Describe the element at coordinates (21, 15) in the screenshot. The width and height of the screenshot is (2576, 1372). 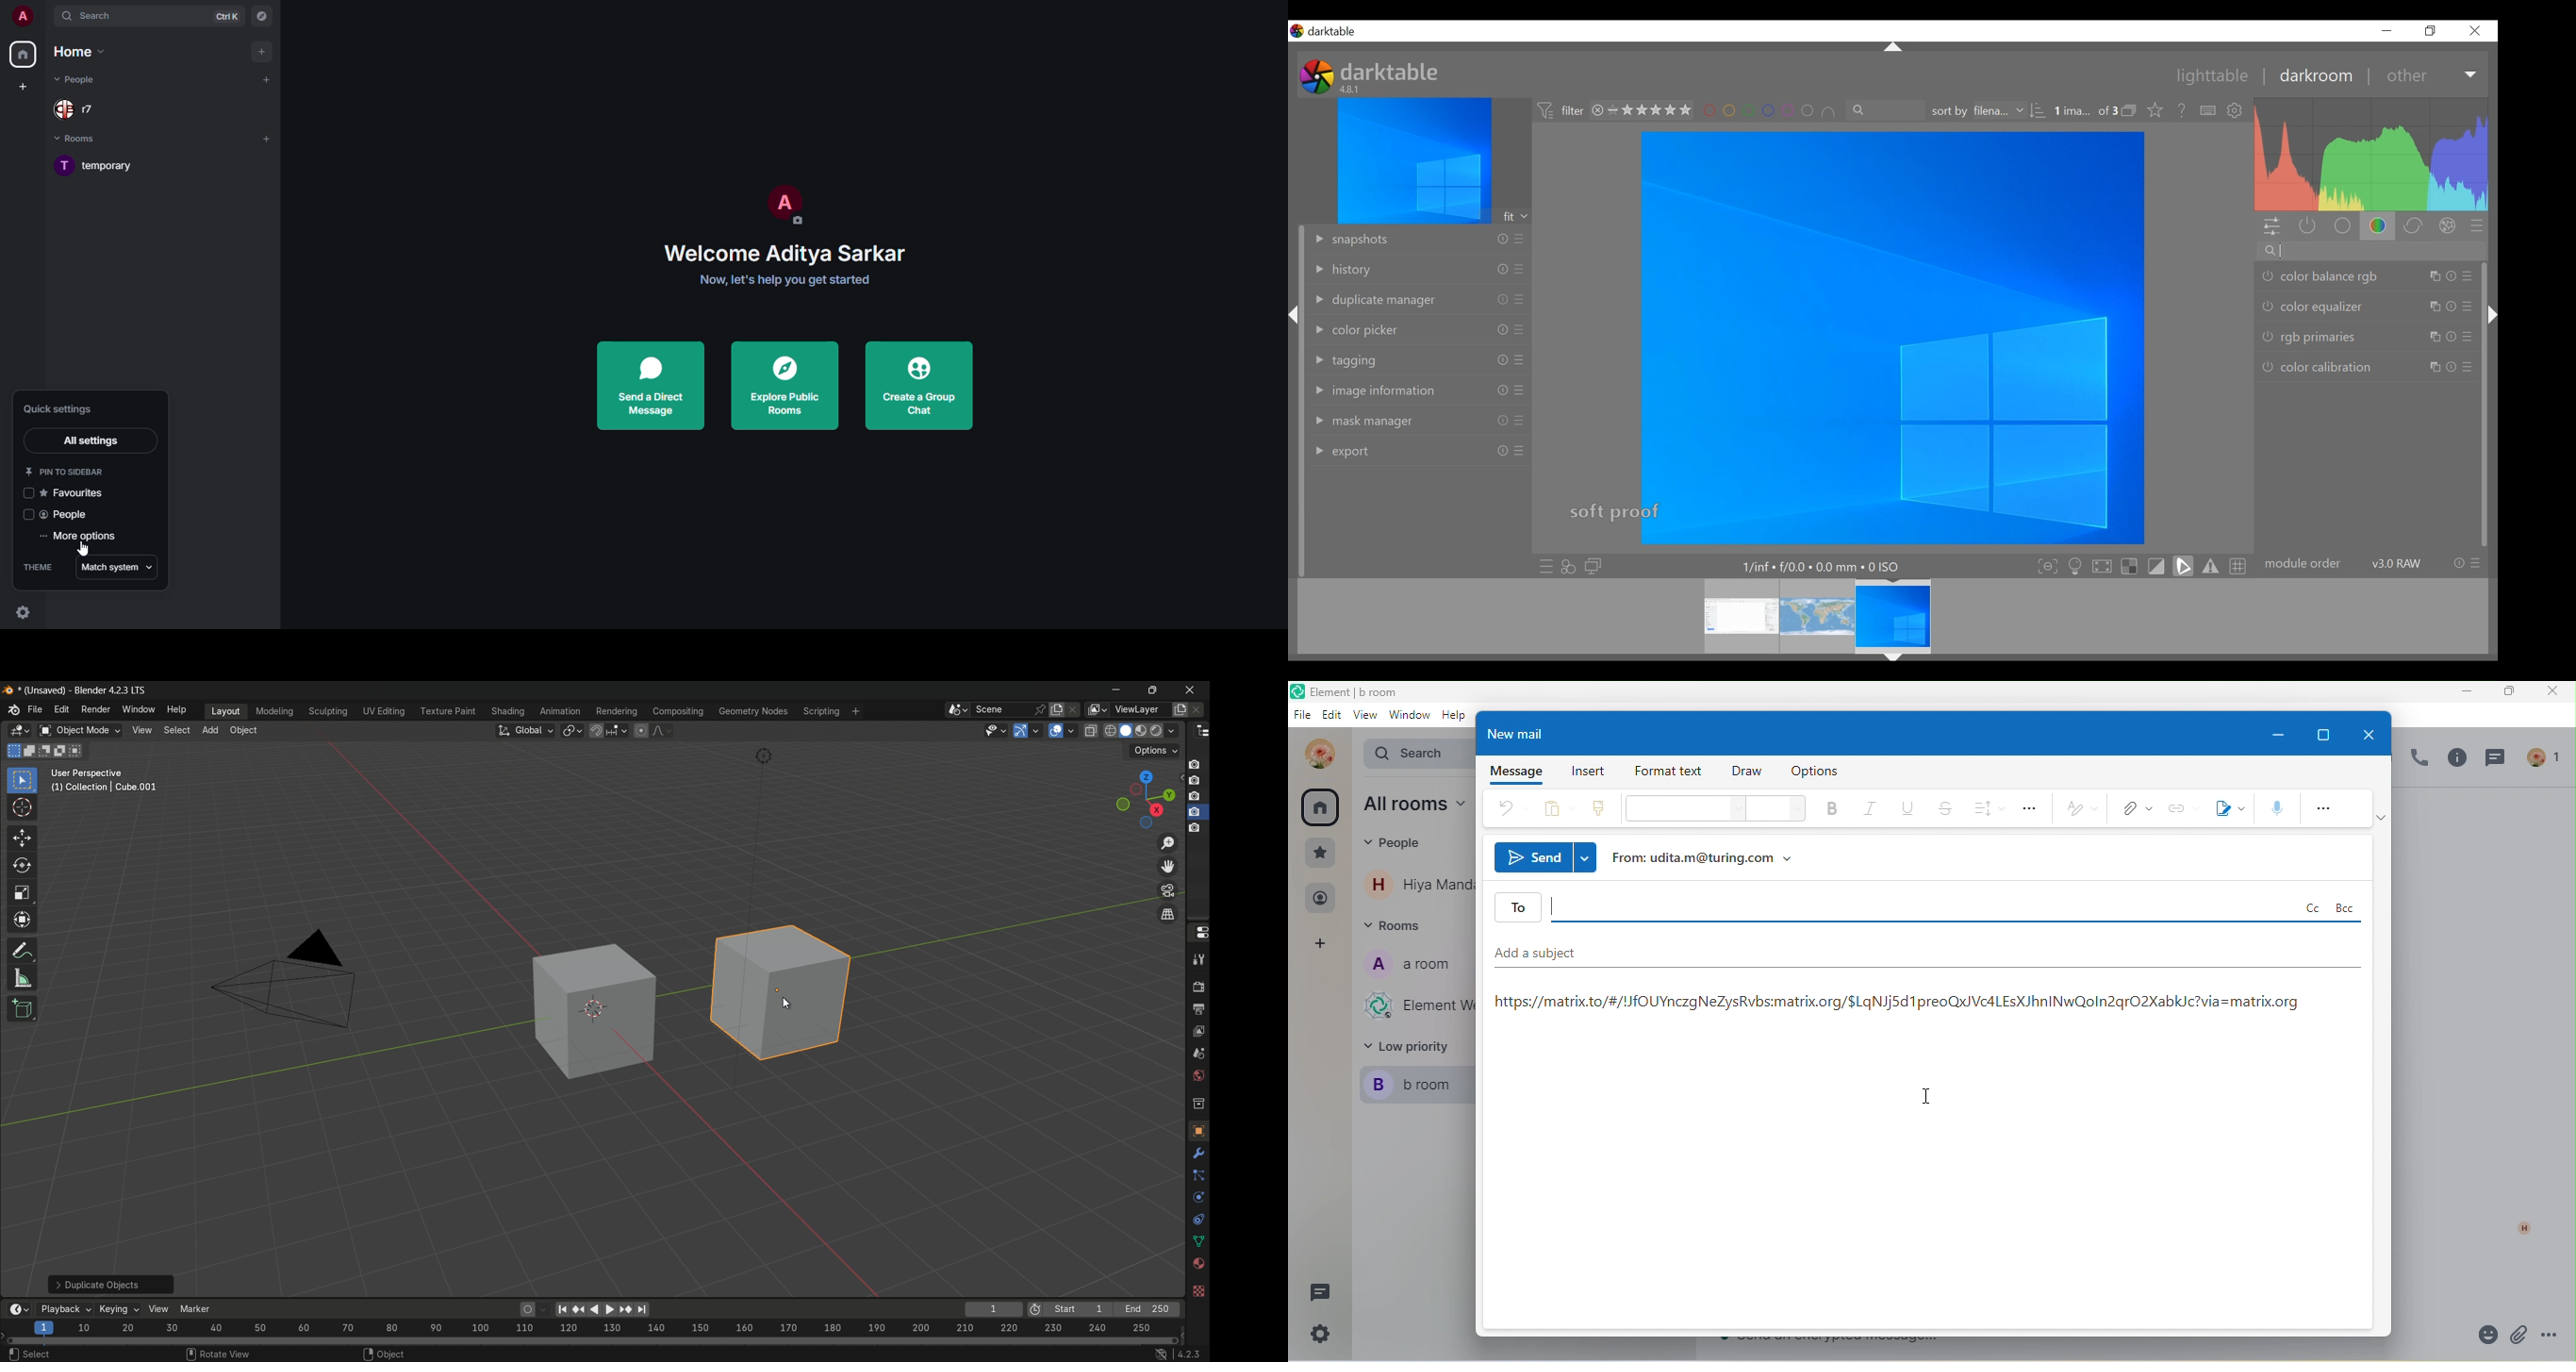
I see `profile` at that location.